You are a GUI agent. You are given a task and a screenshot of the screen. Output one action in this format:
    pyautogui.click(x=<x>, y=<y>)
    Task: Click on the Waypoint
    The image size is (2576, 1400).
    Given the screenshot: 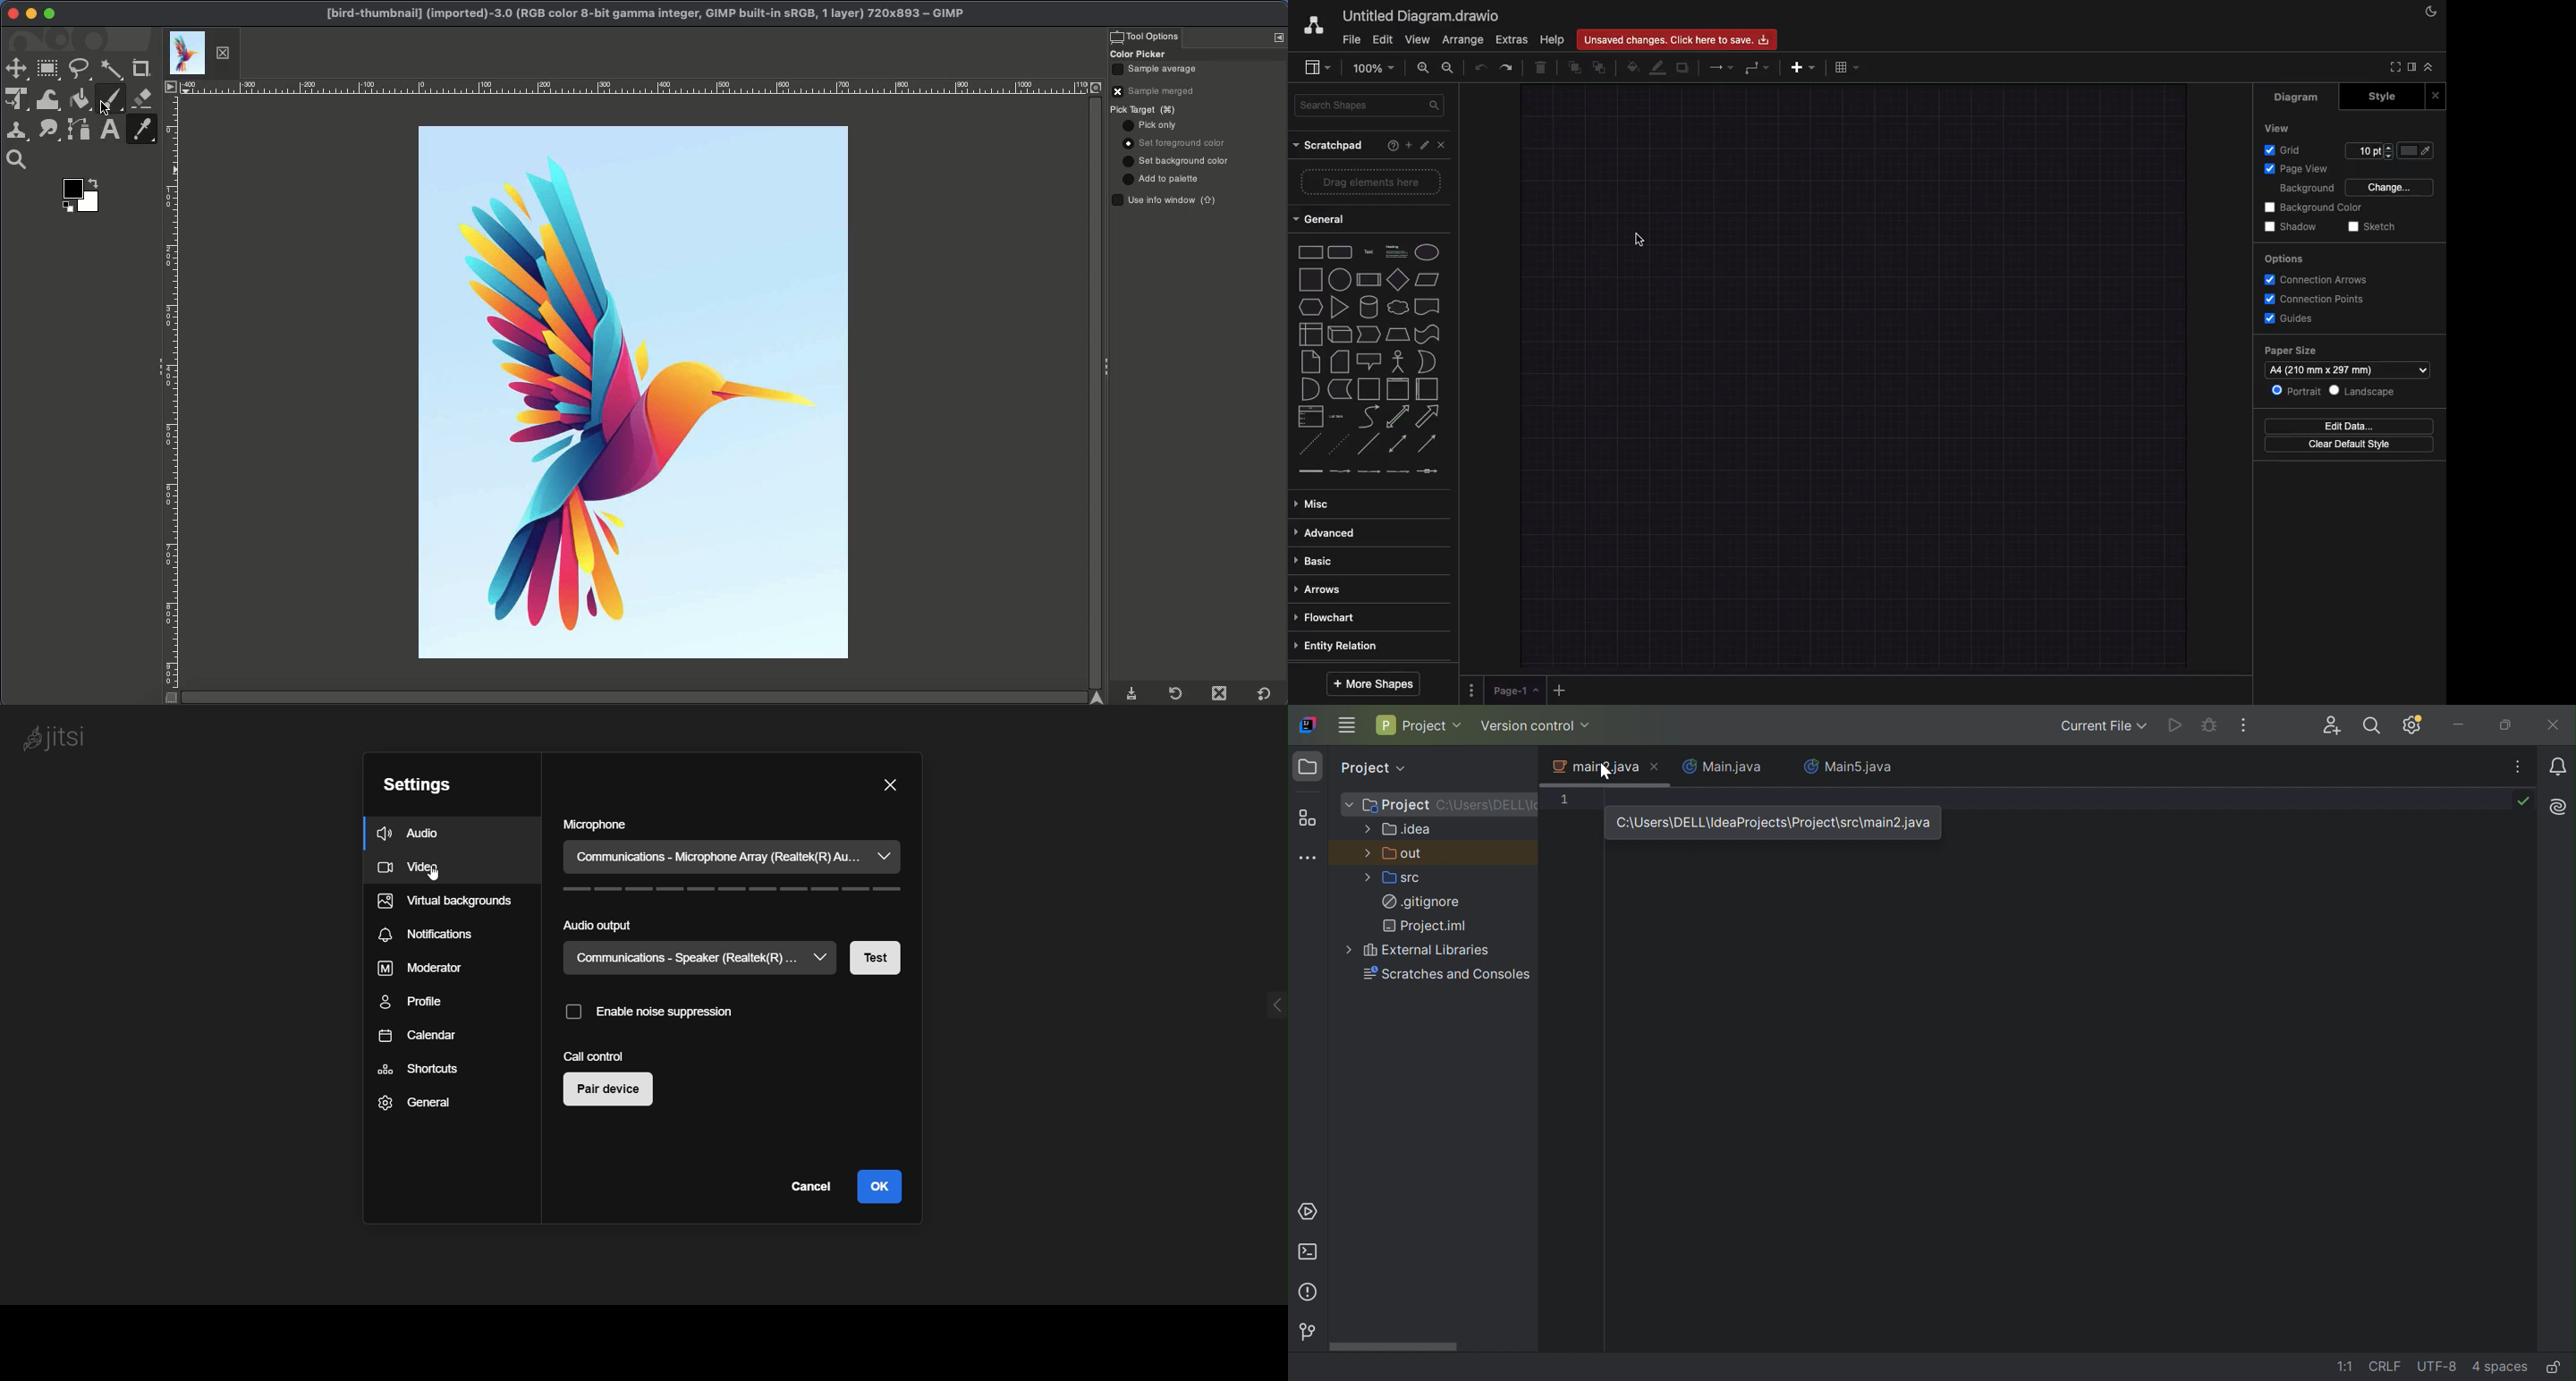 What is the action you would take?
    pyautogui.click(x=1756, y=68)
    